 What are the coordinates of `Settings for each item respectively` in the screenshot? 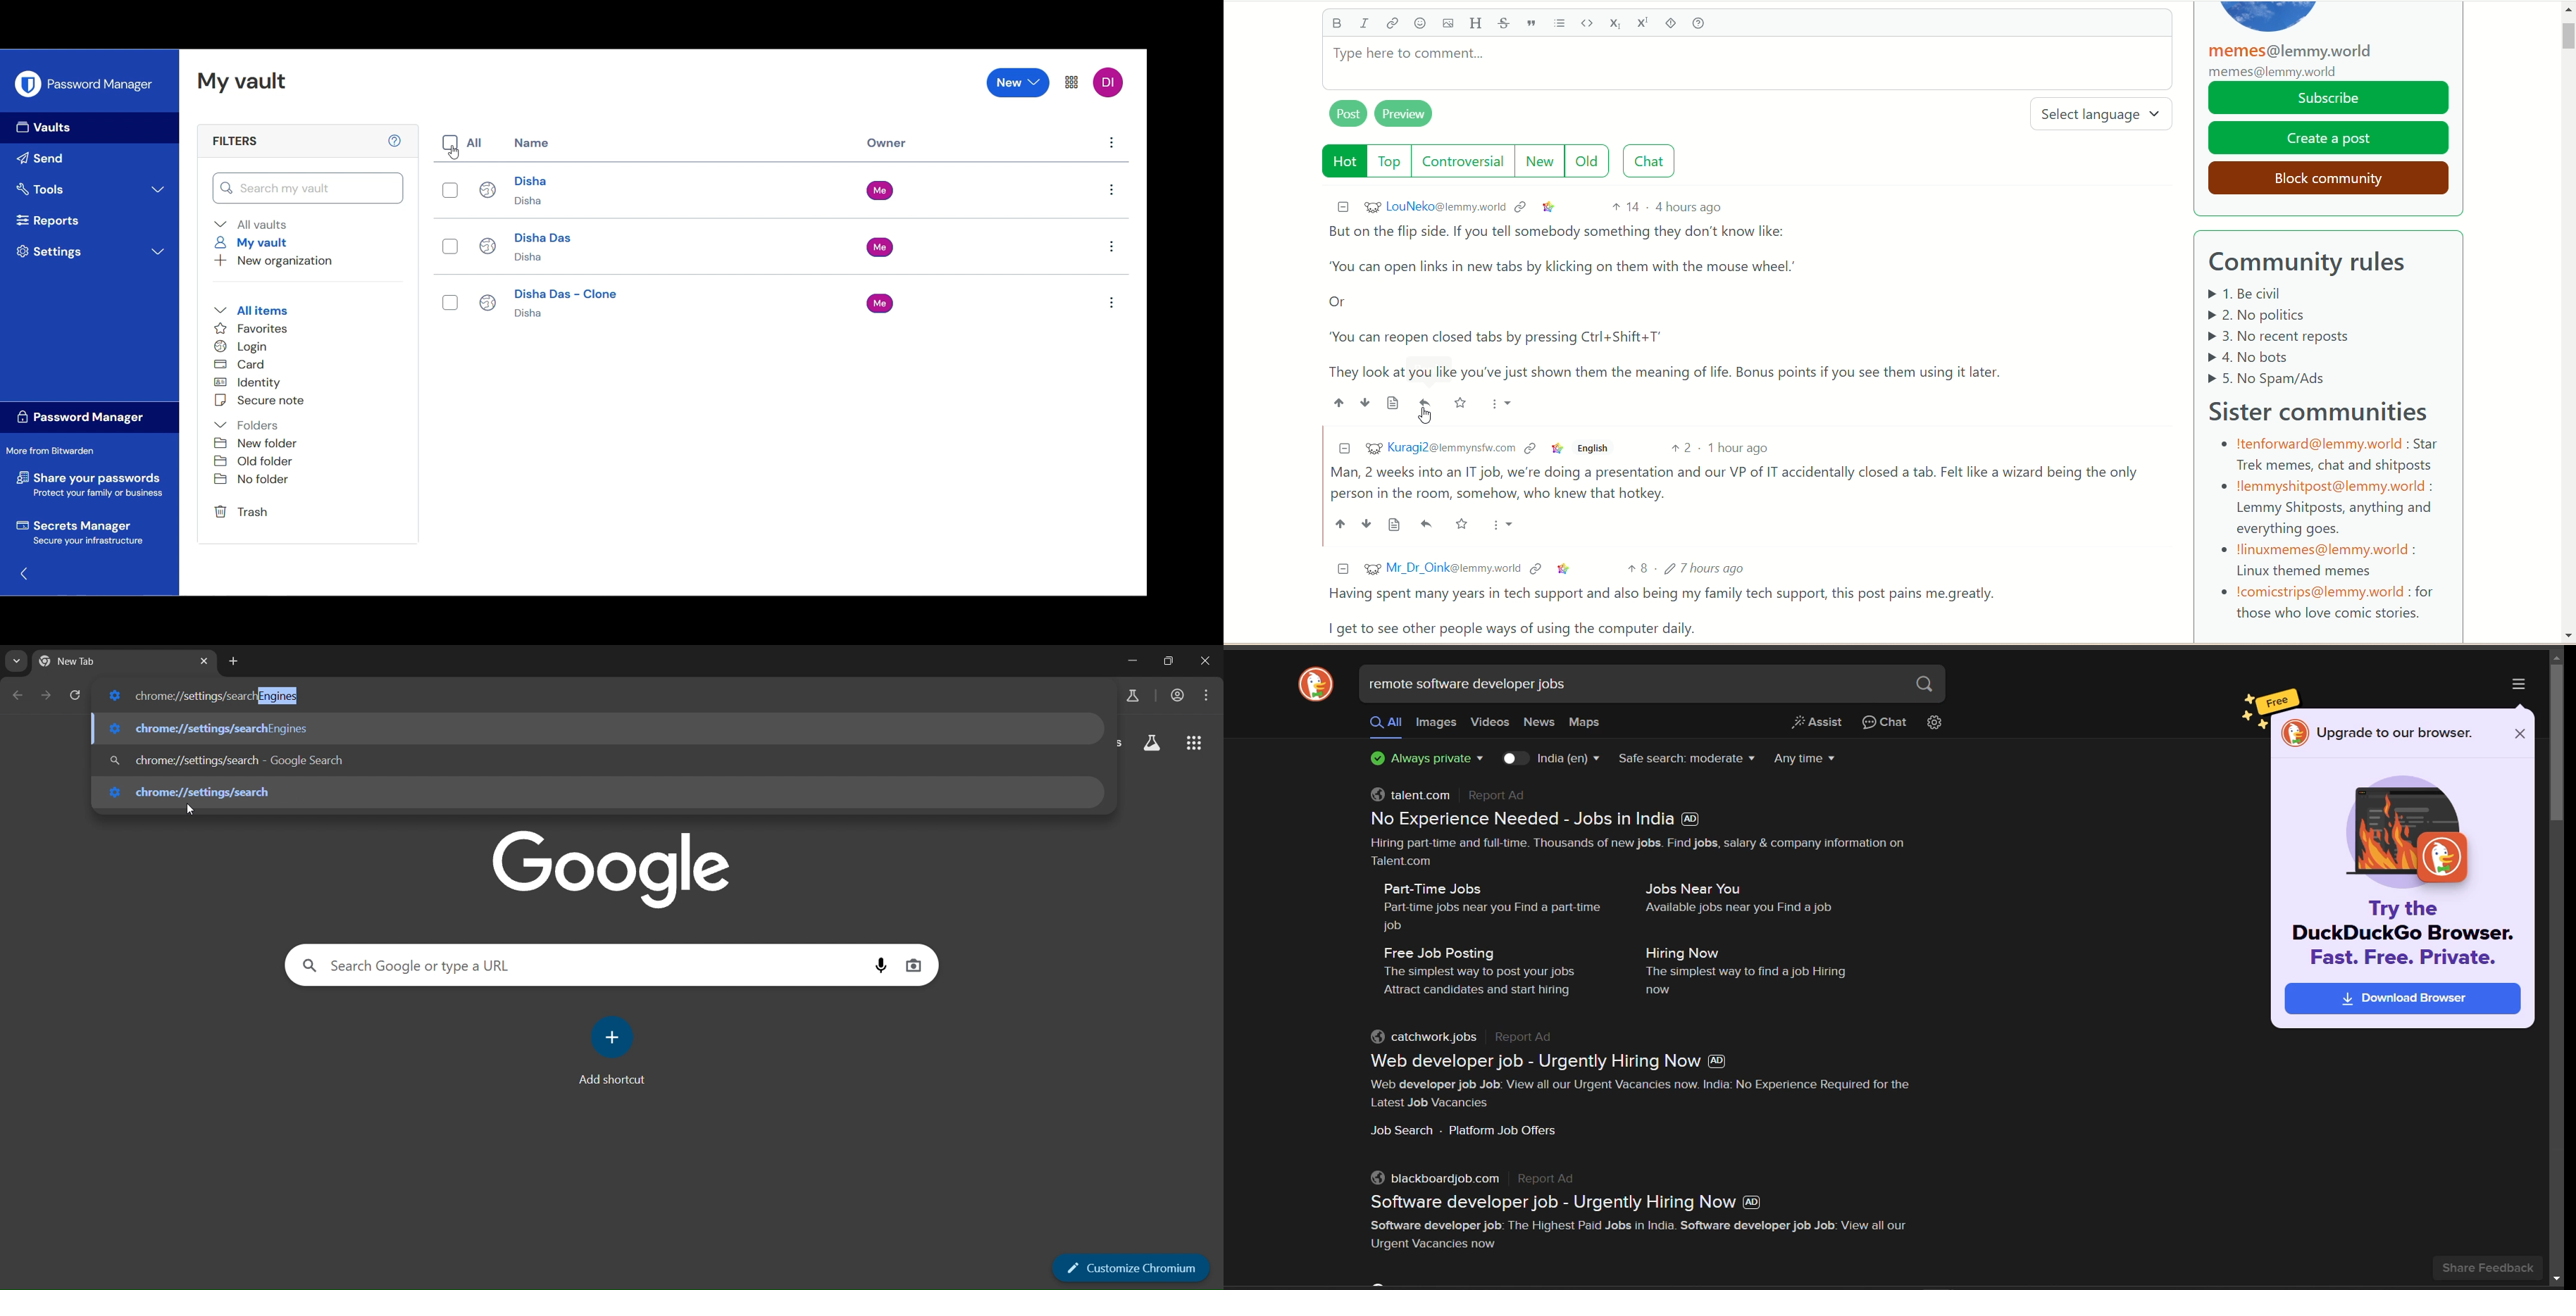 It's located at (1111, 305).